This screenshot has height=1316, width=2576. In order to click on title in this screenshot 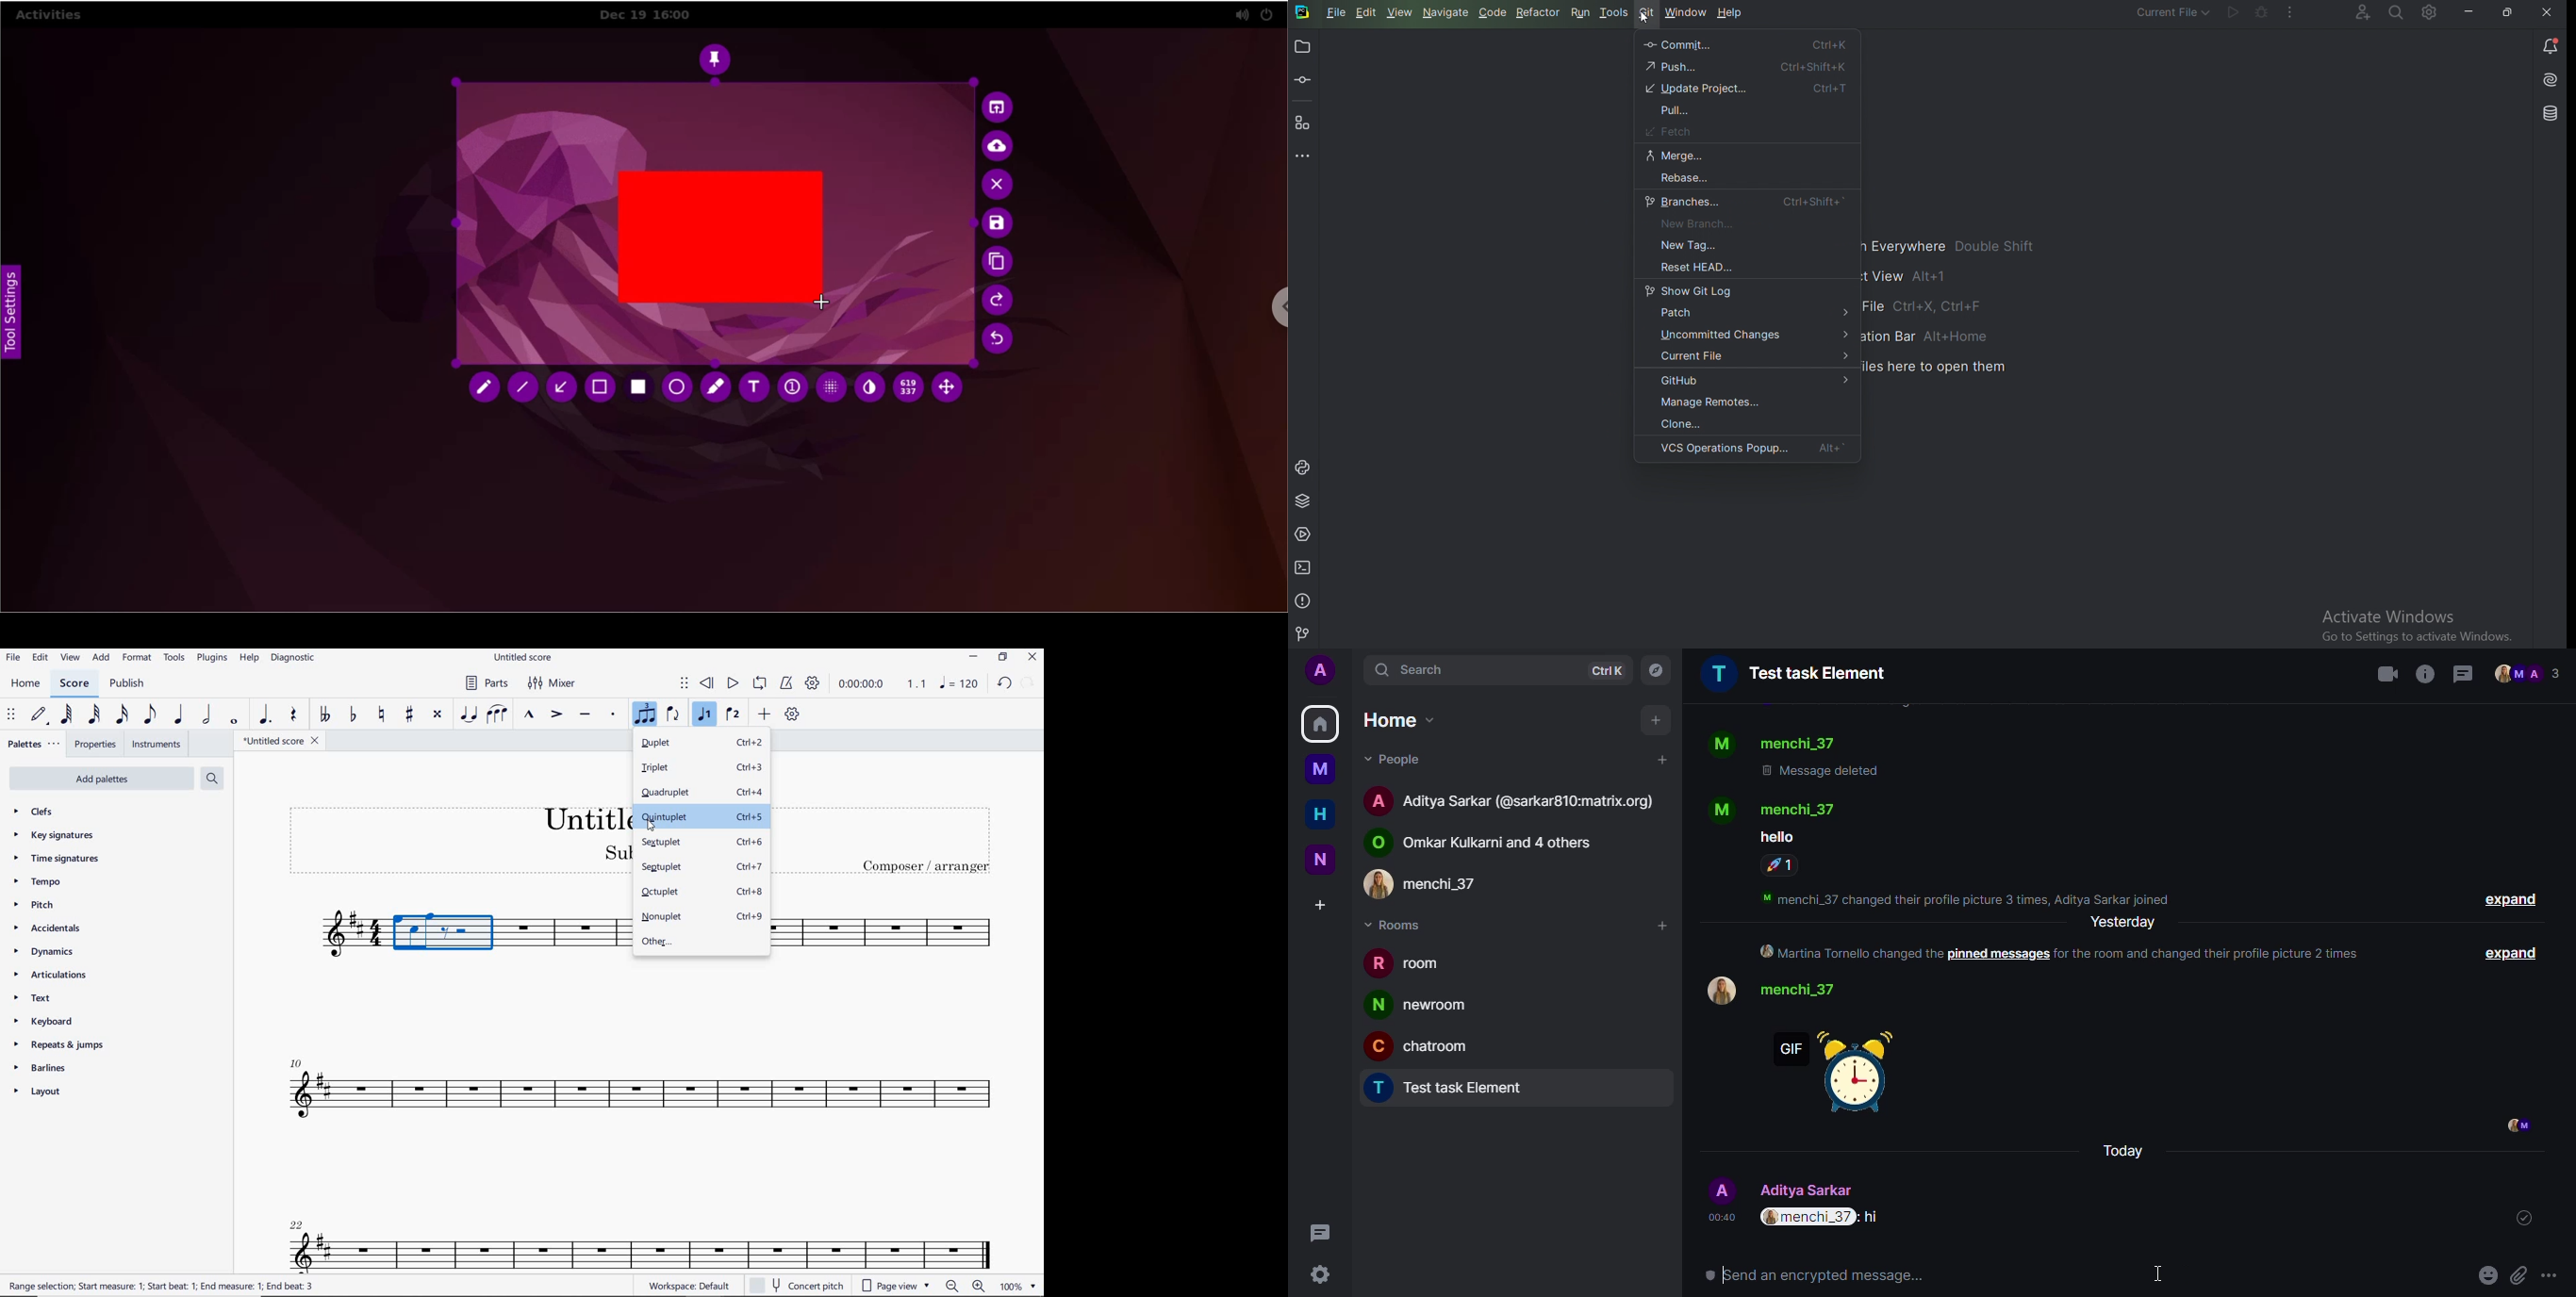, I will do `click(890, 840)`.